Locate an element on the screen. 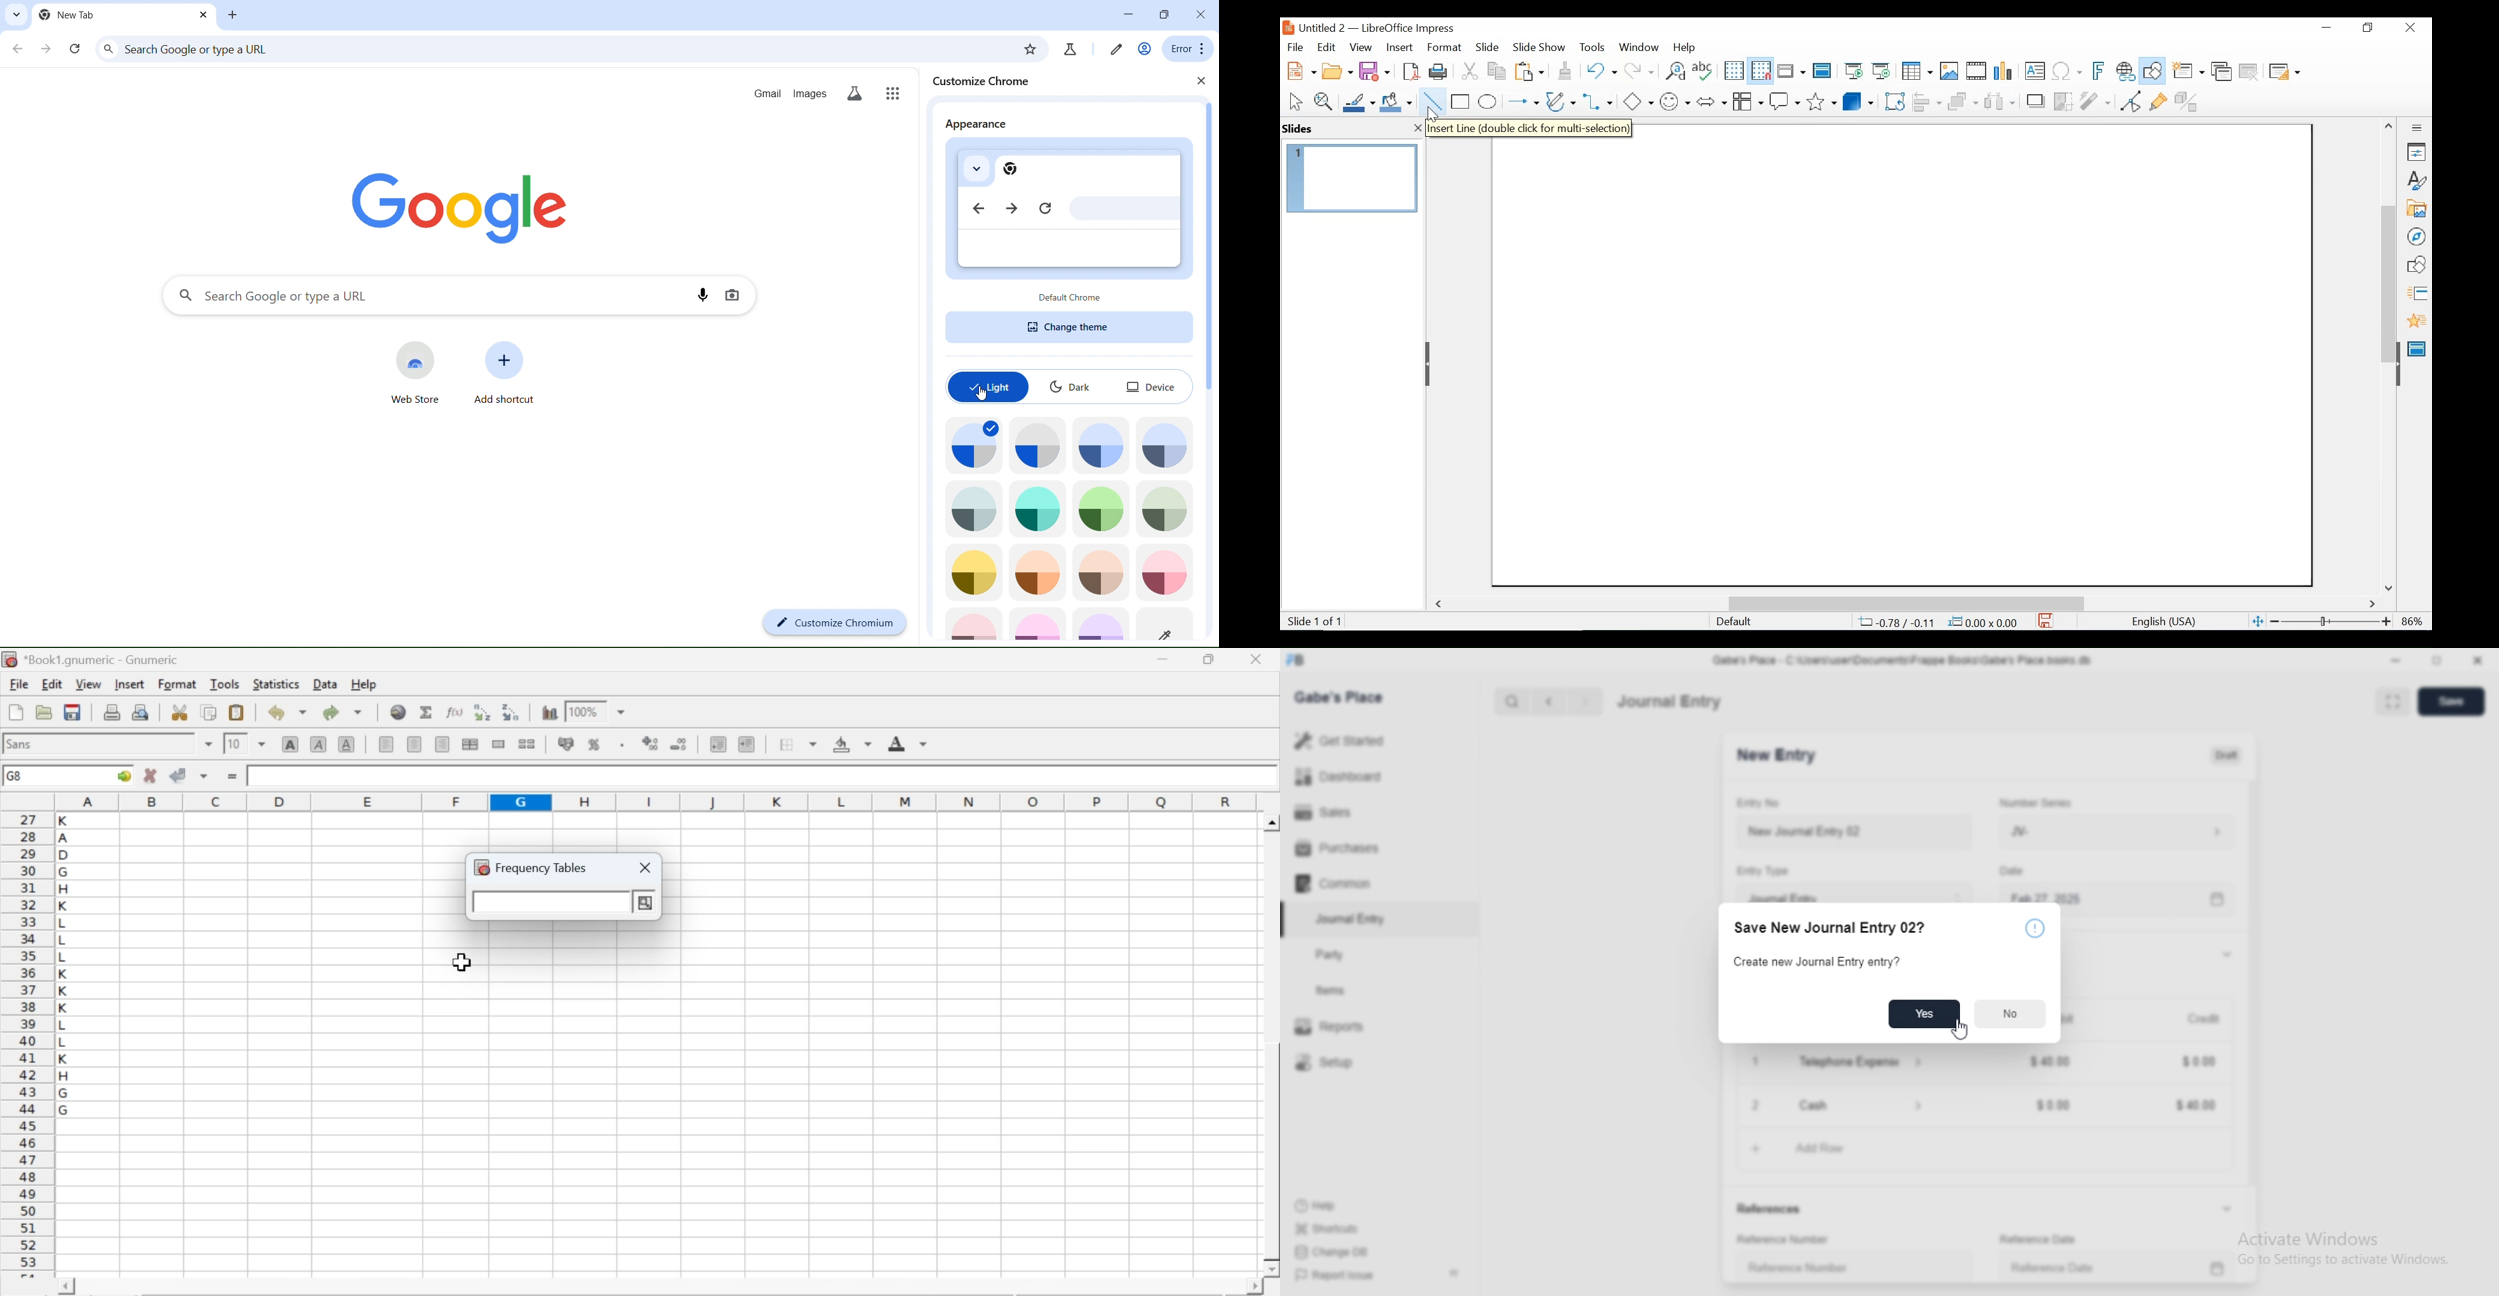 This screenshot has width=2520, height=1316. Lines and Arrows is located at coordinates (1521, 102).